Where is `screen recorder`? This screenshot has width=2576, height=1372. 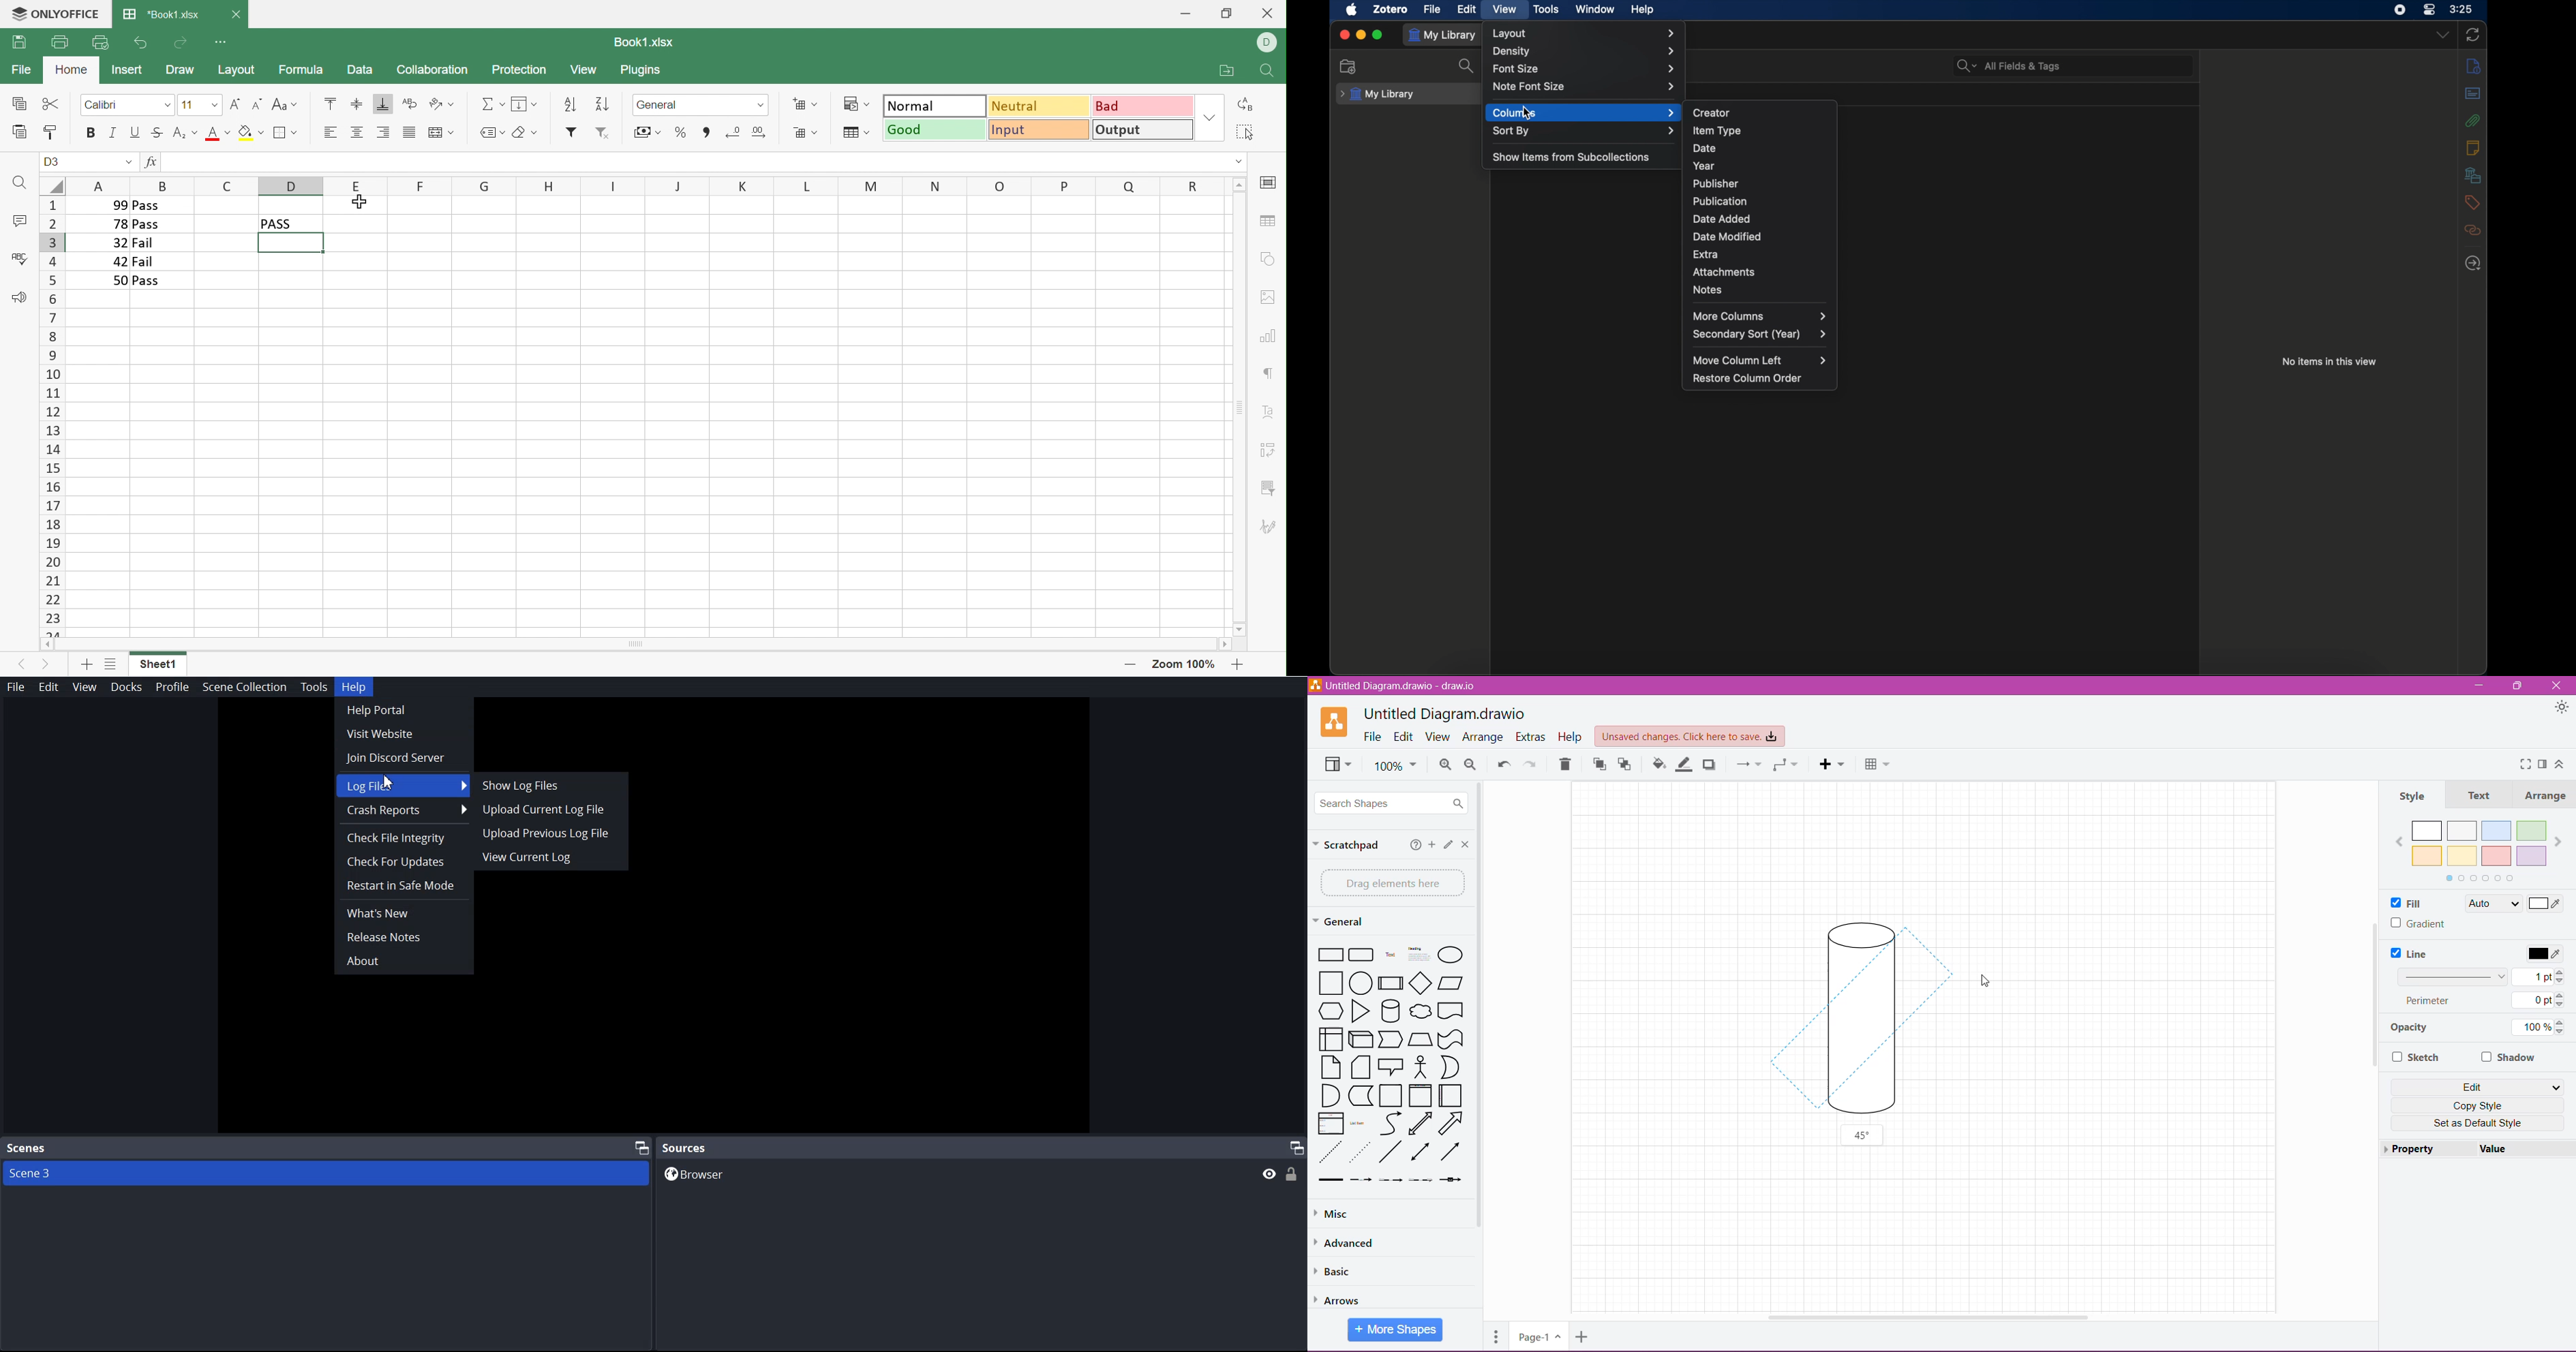
screen recorder is located at coordinates (2400, 9).